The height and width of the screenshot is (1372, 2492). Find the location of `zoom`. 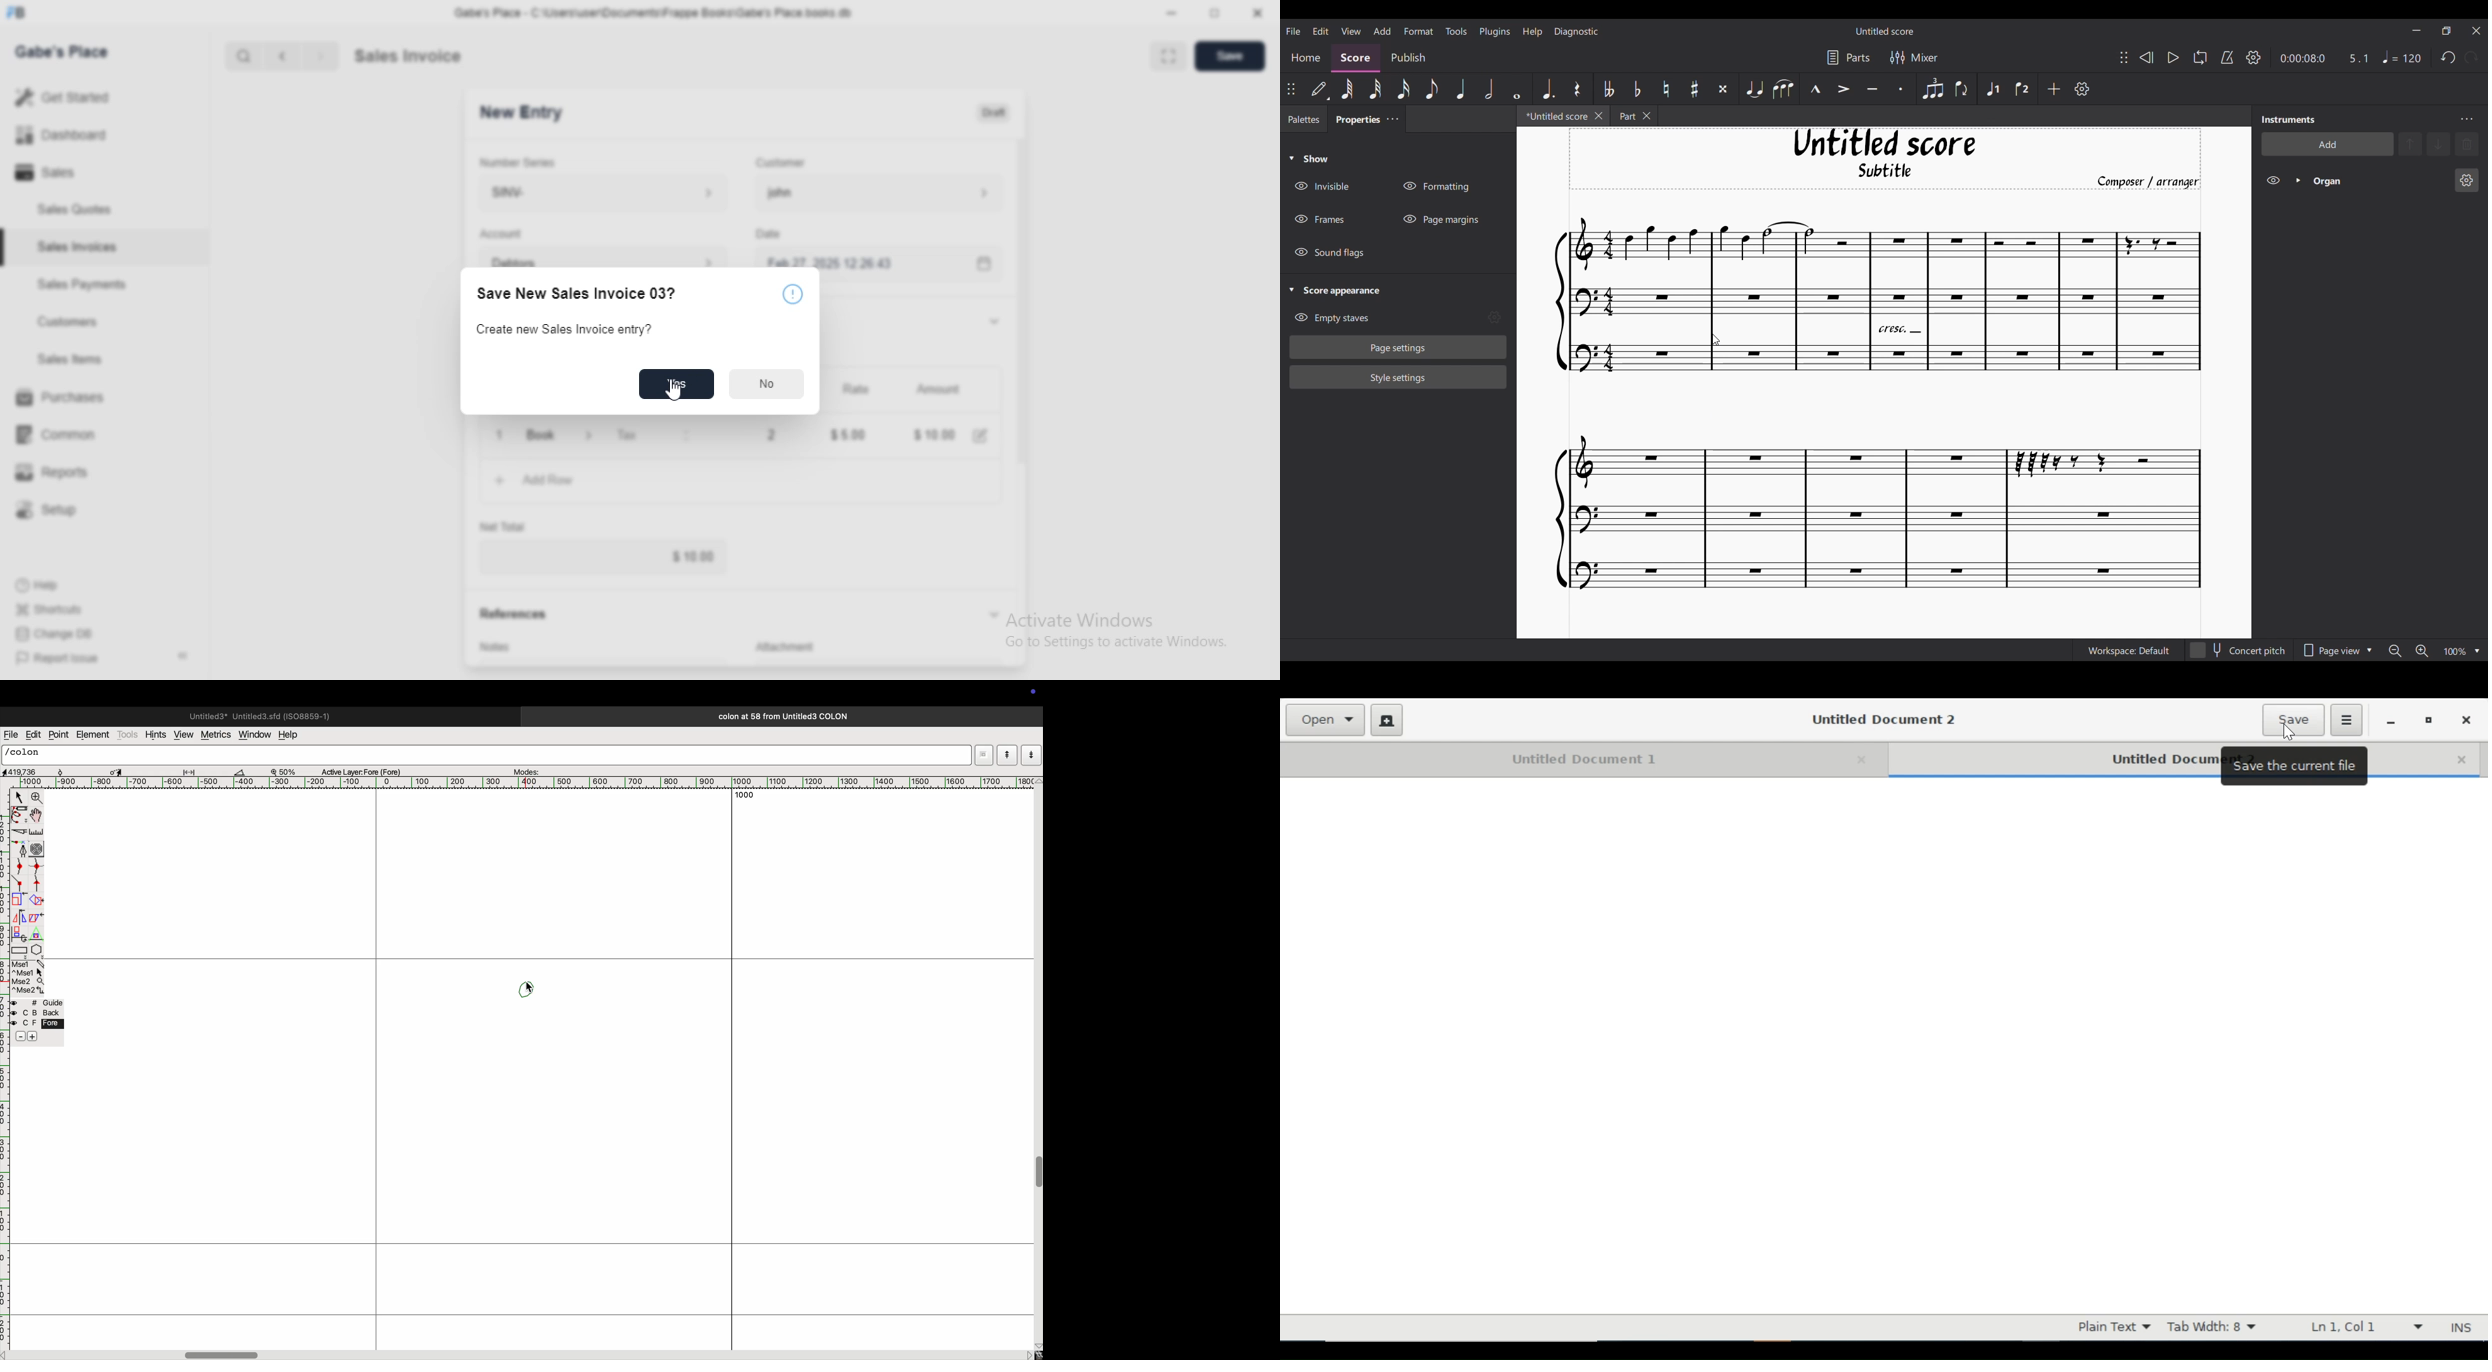

zoom is located at coordinates (37, 798).